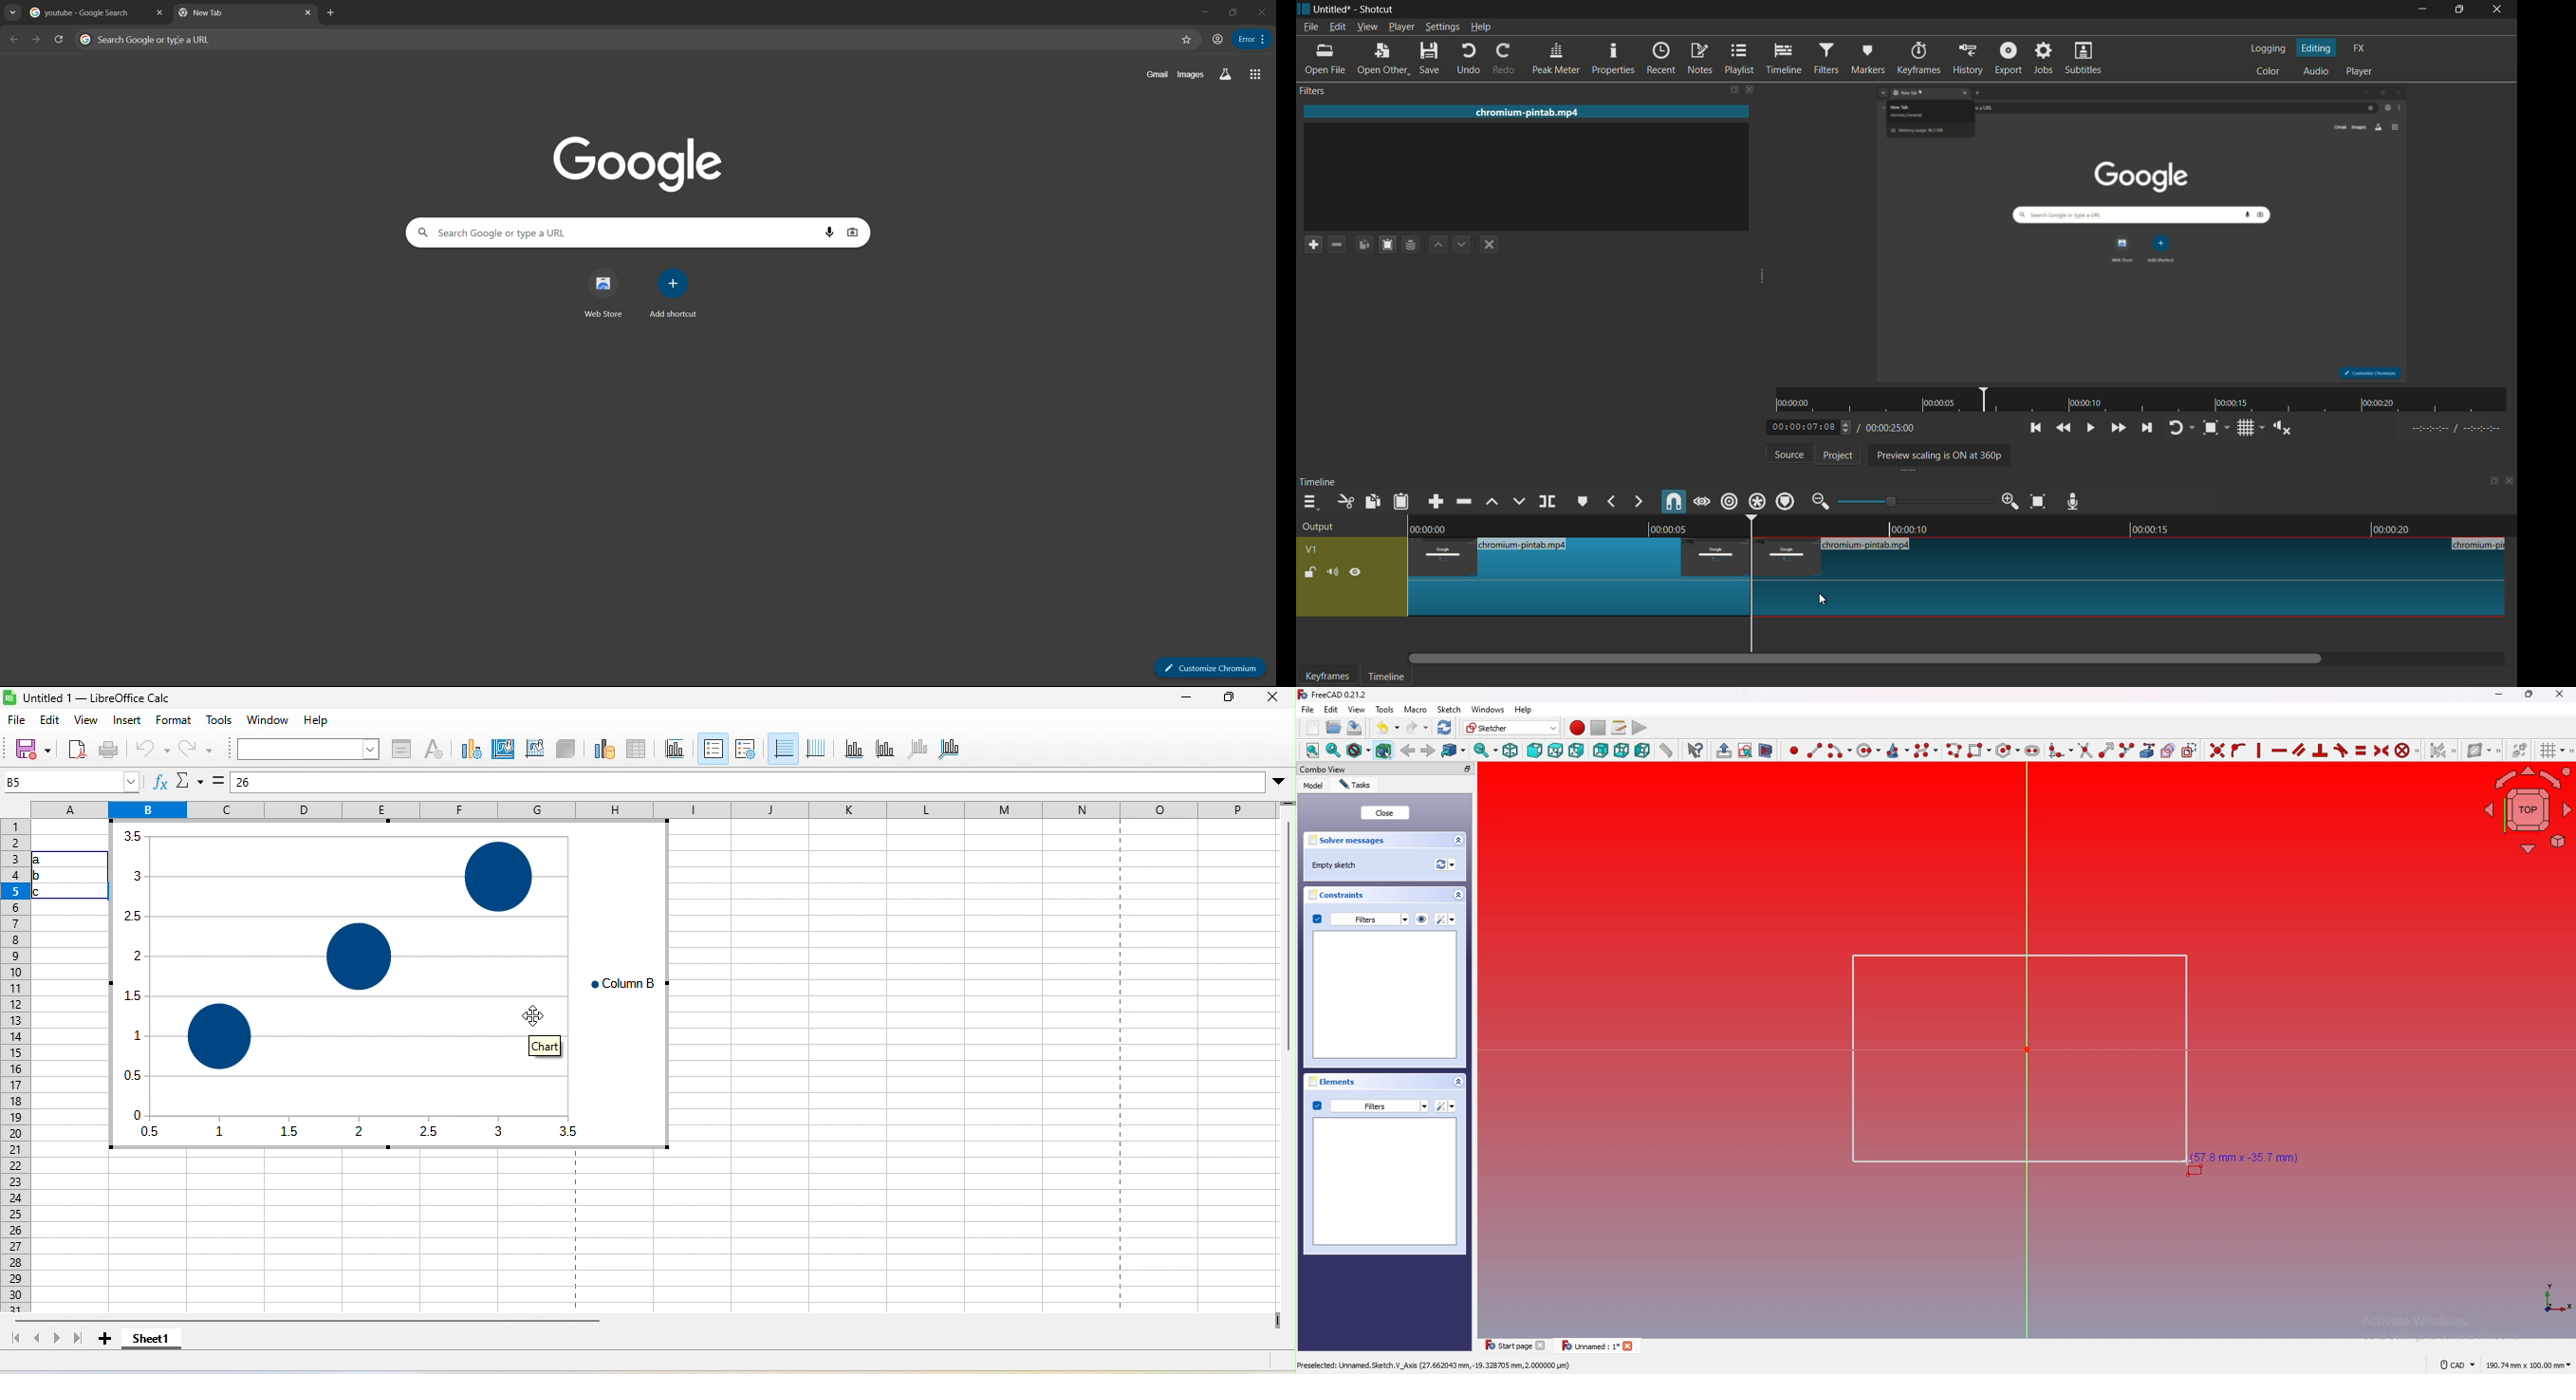  Describe the element at coordinates (190, 781) in the screenshot. I see `select function` at that location.